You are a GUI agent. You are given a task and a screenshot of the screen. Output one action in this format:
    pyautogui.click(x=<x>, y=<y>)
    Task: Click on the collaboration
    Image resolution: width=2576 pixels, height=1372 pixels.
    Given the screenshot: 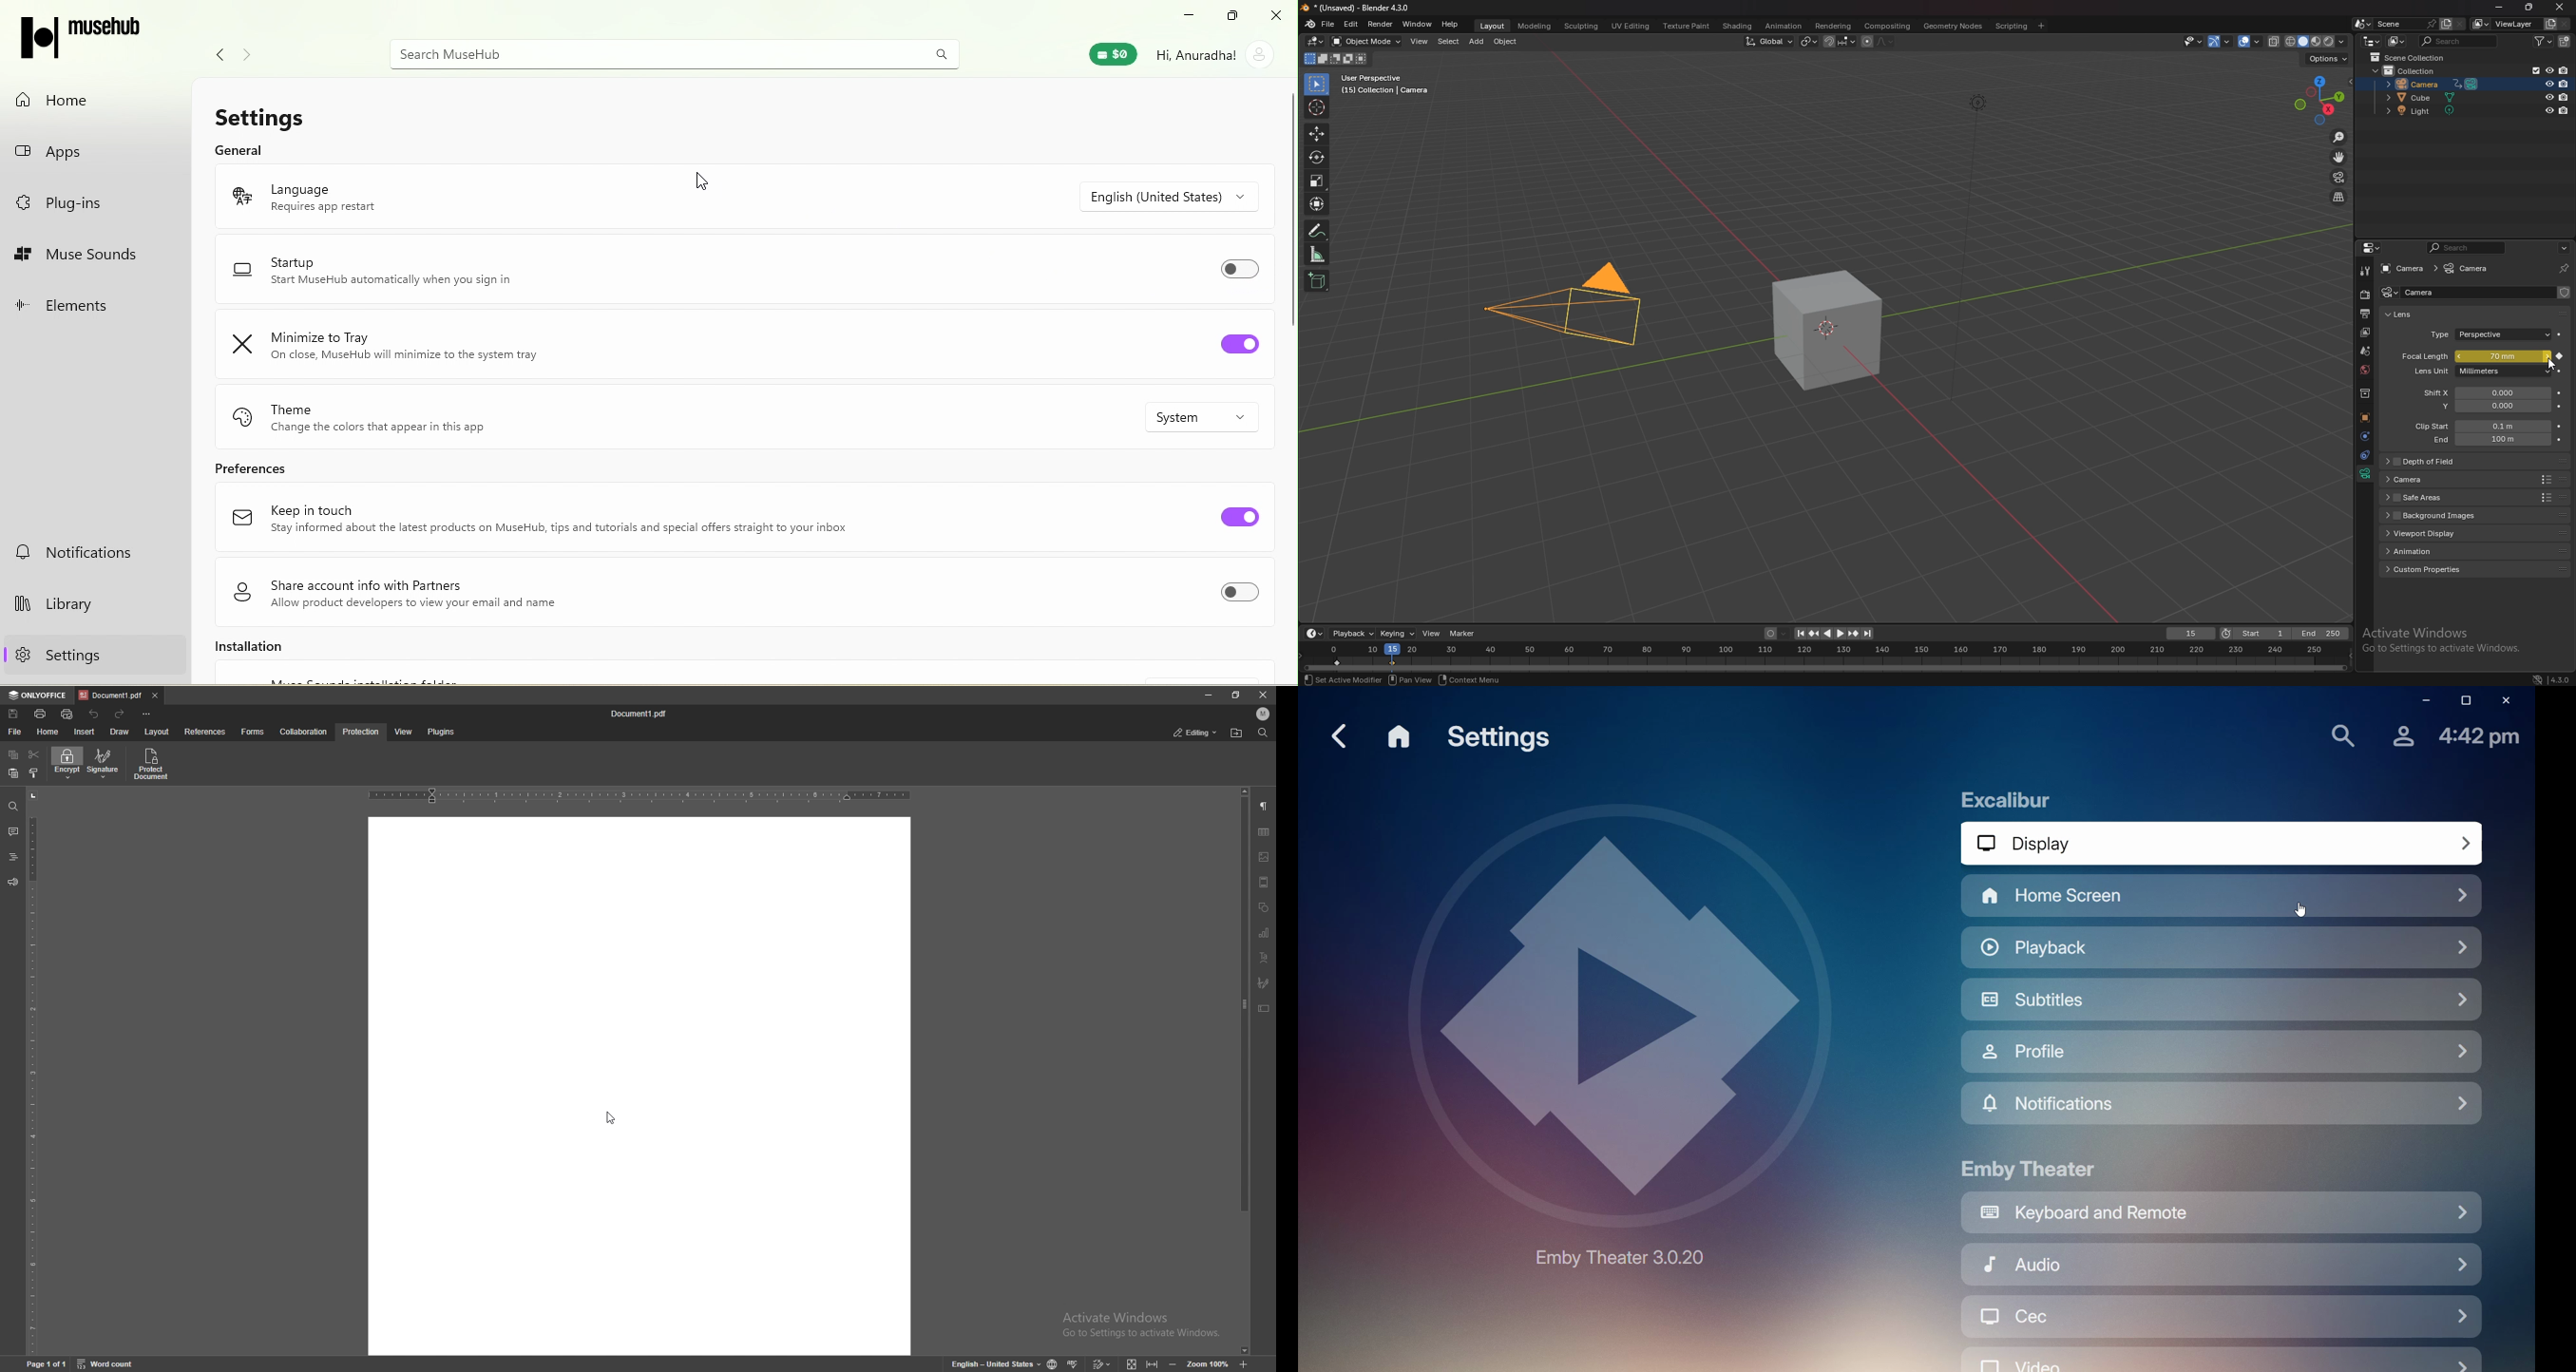 What is the action you would take?
    pyautogui.click(x=304, y=731)
    